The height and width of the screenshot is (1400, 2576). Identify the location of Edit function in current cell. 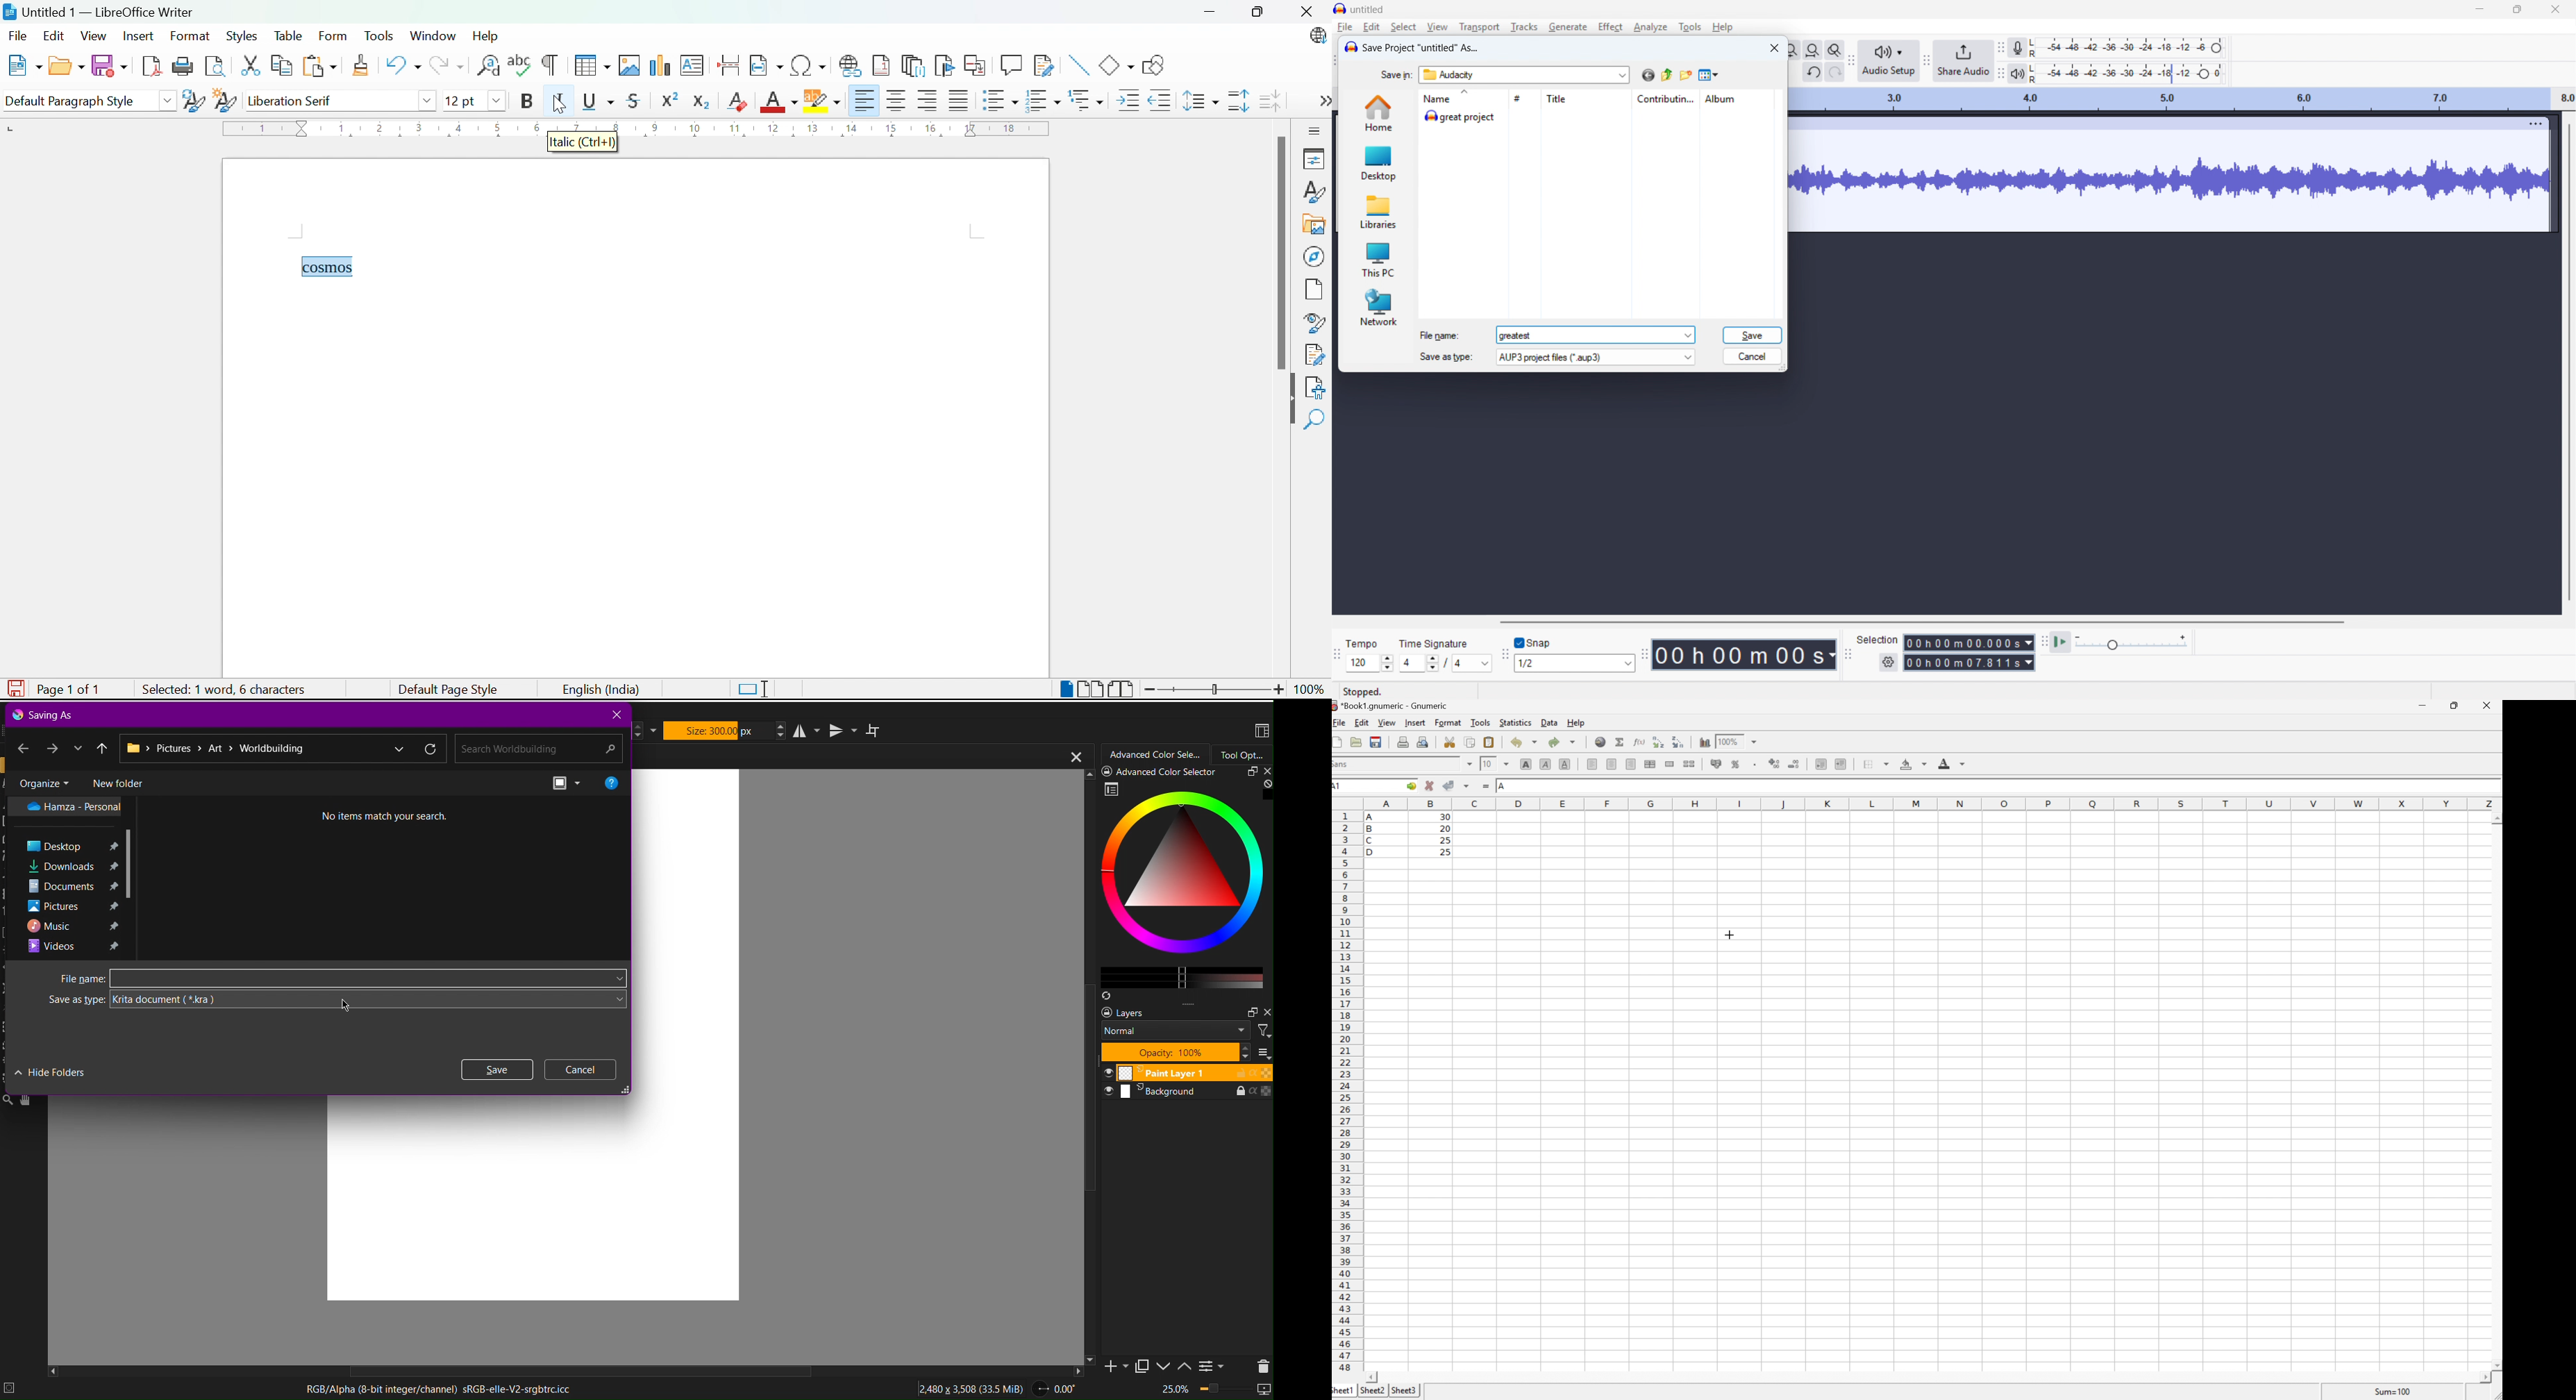
(1641, 741).